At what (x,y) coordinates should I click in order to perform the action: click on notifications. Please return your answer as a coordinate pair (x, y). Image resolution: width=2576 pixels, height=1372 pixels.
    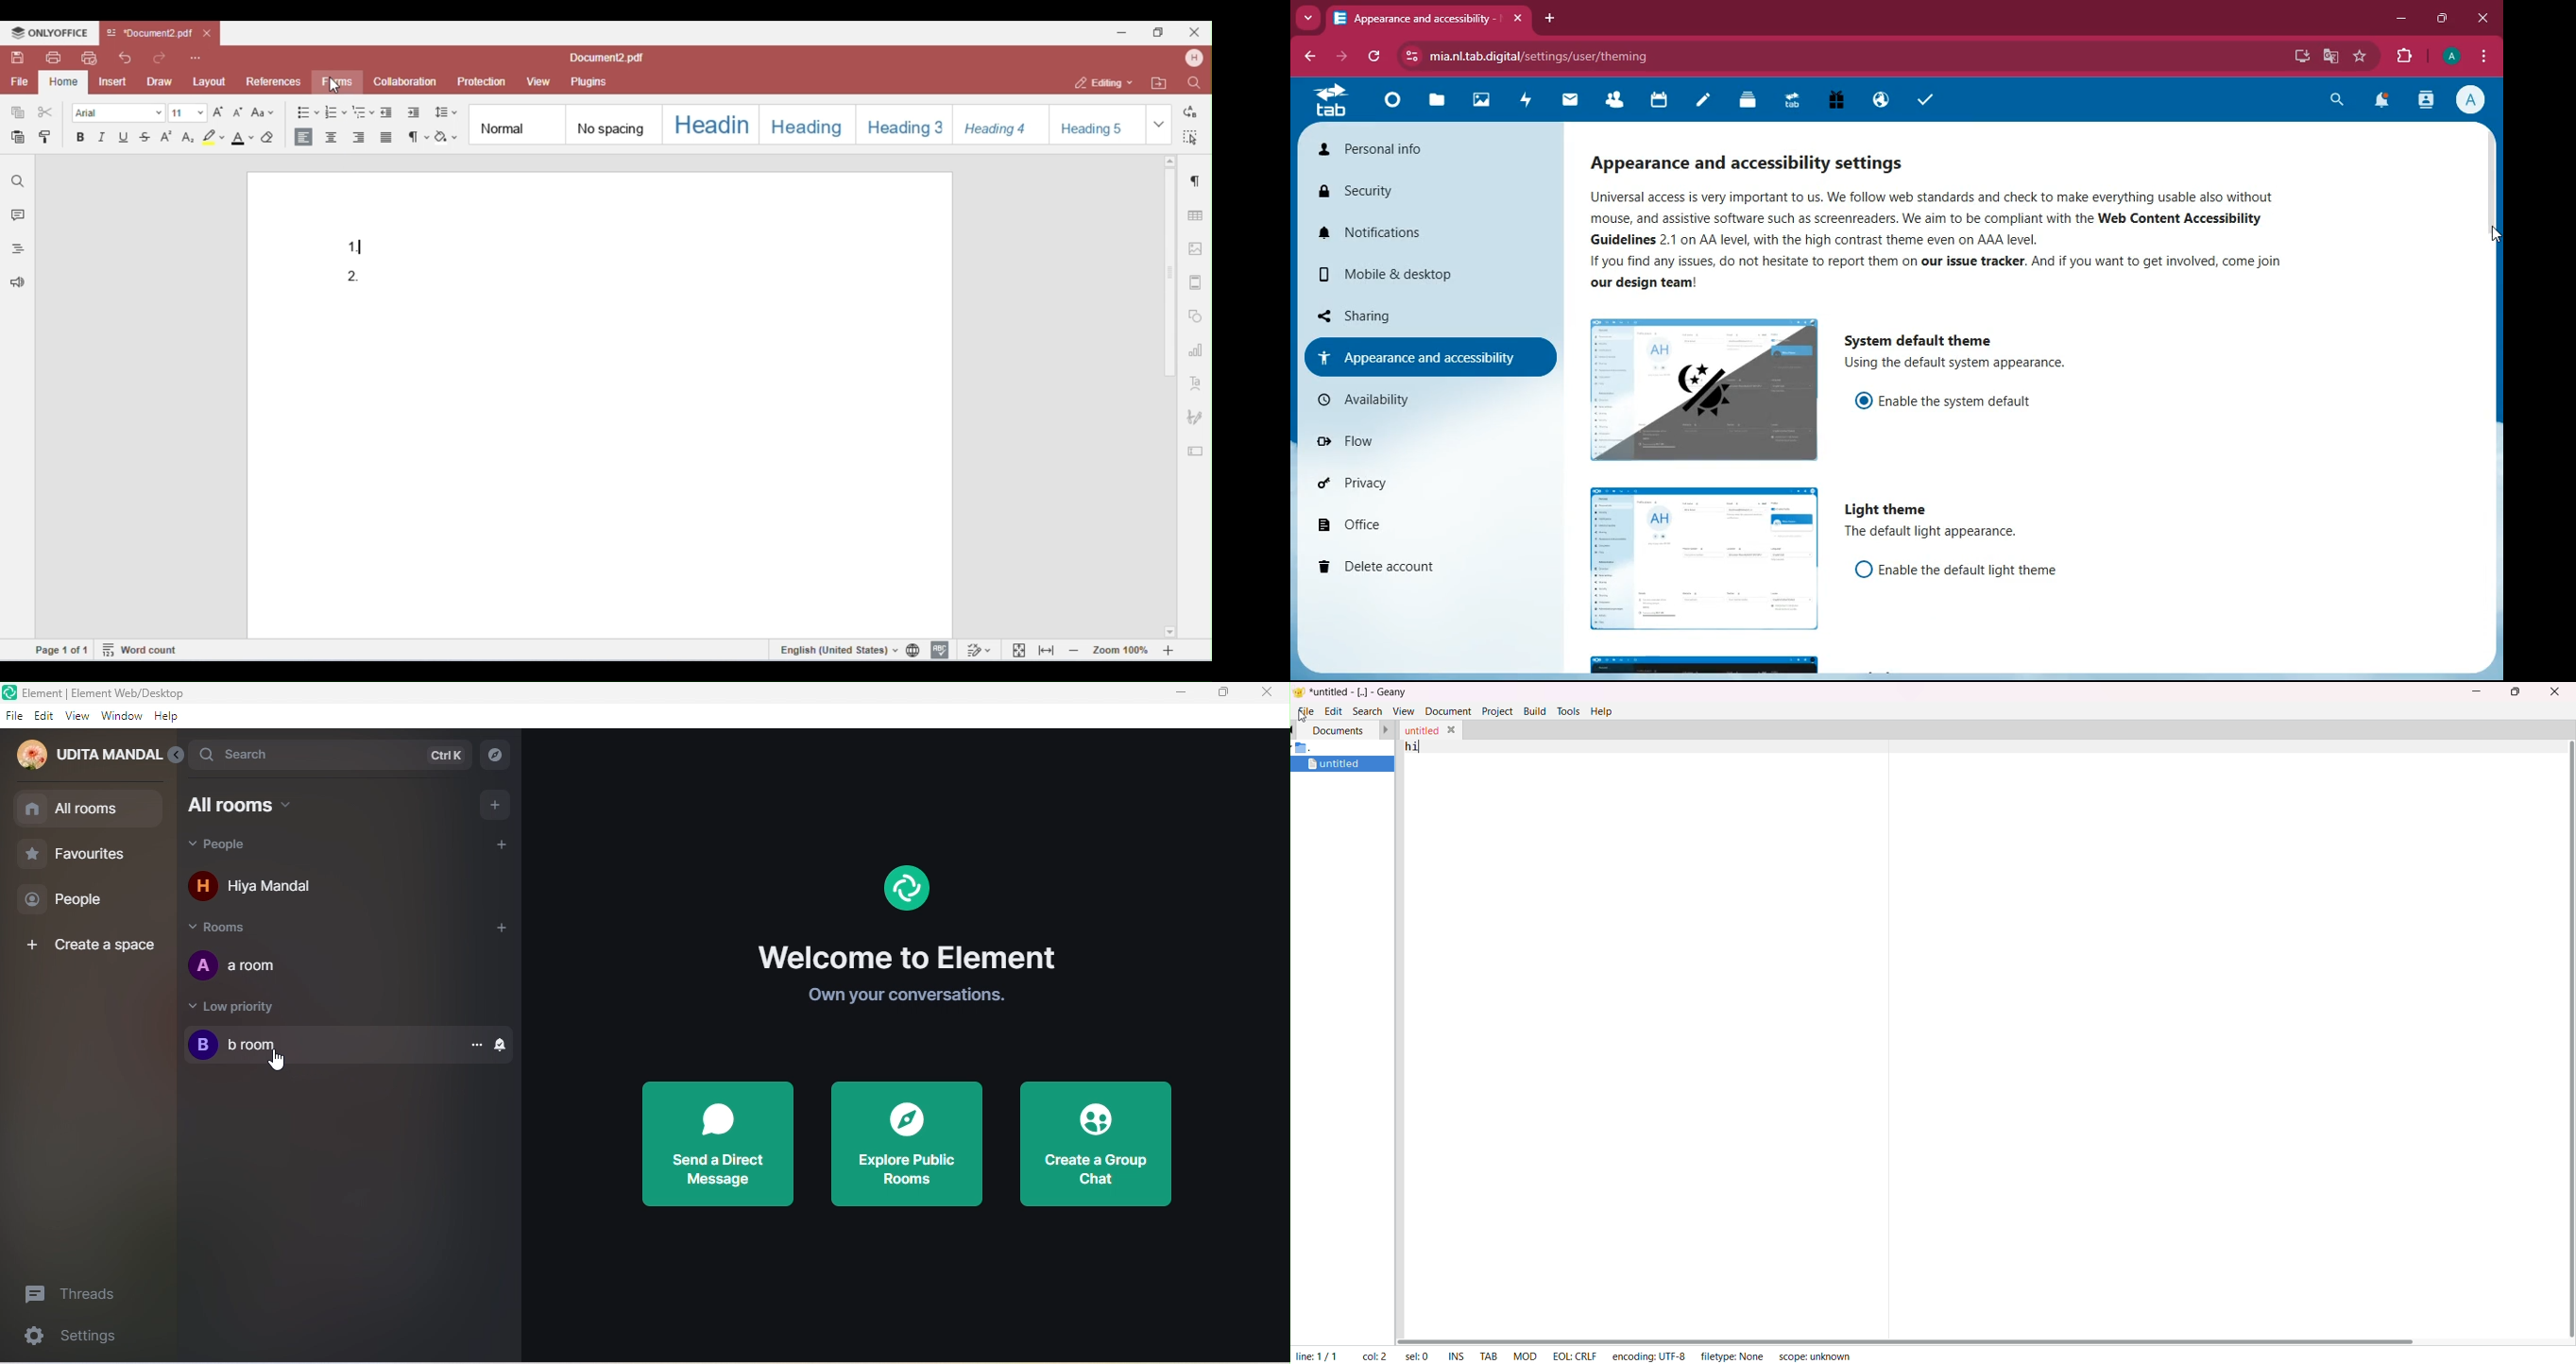
    Looking at the image, I should click on (2381, 103).